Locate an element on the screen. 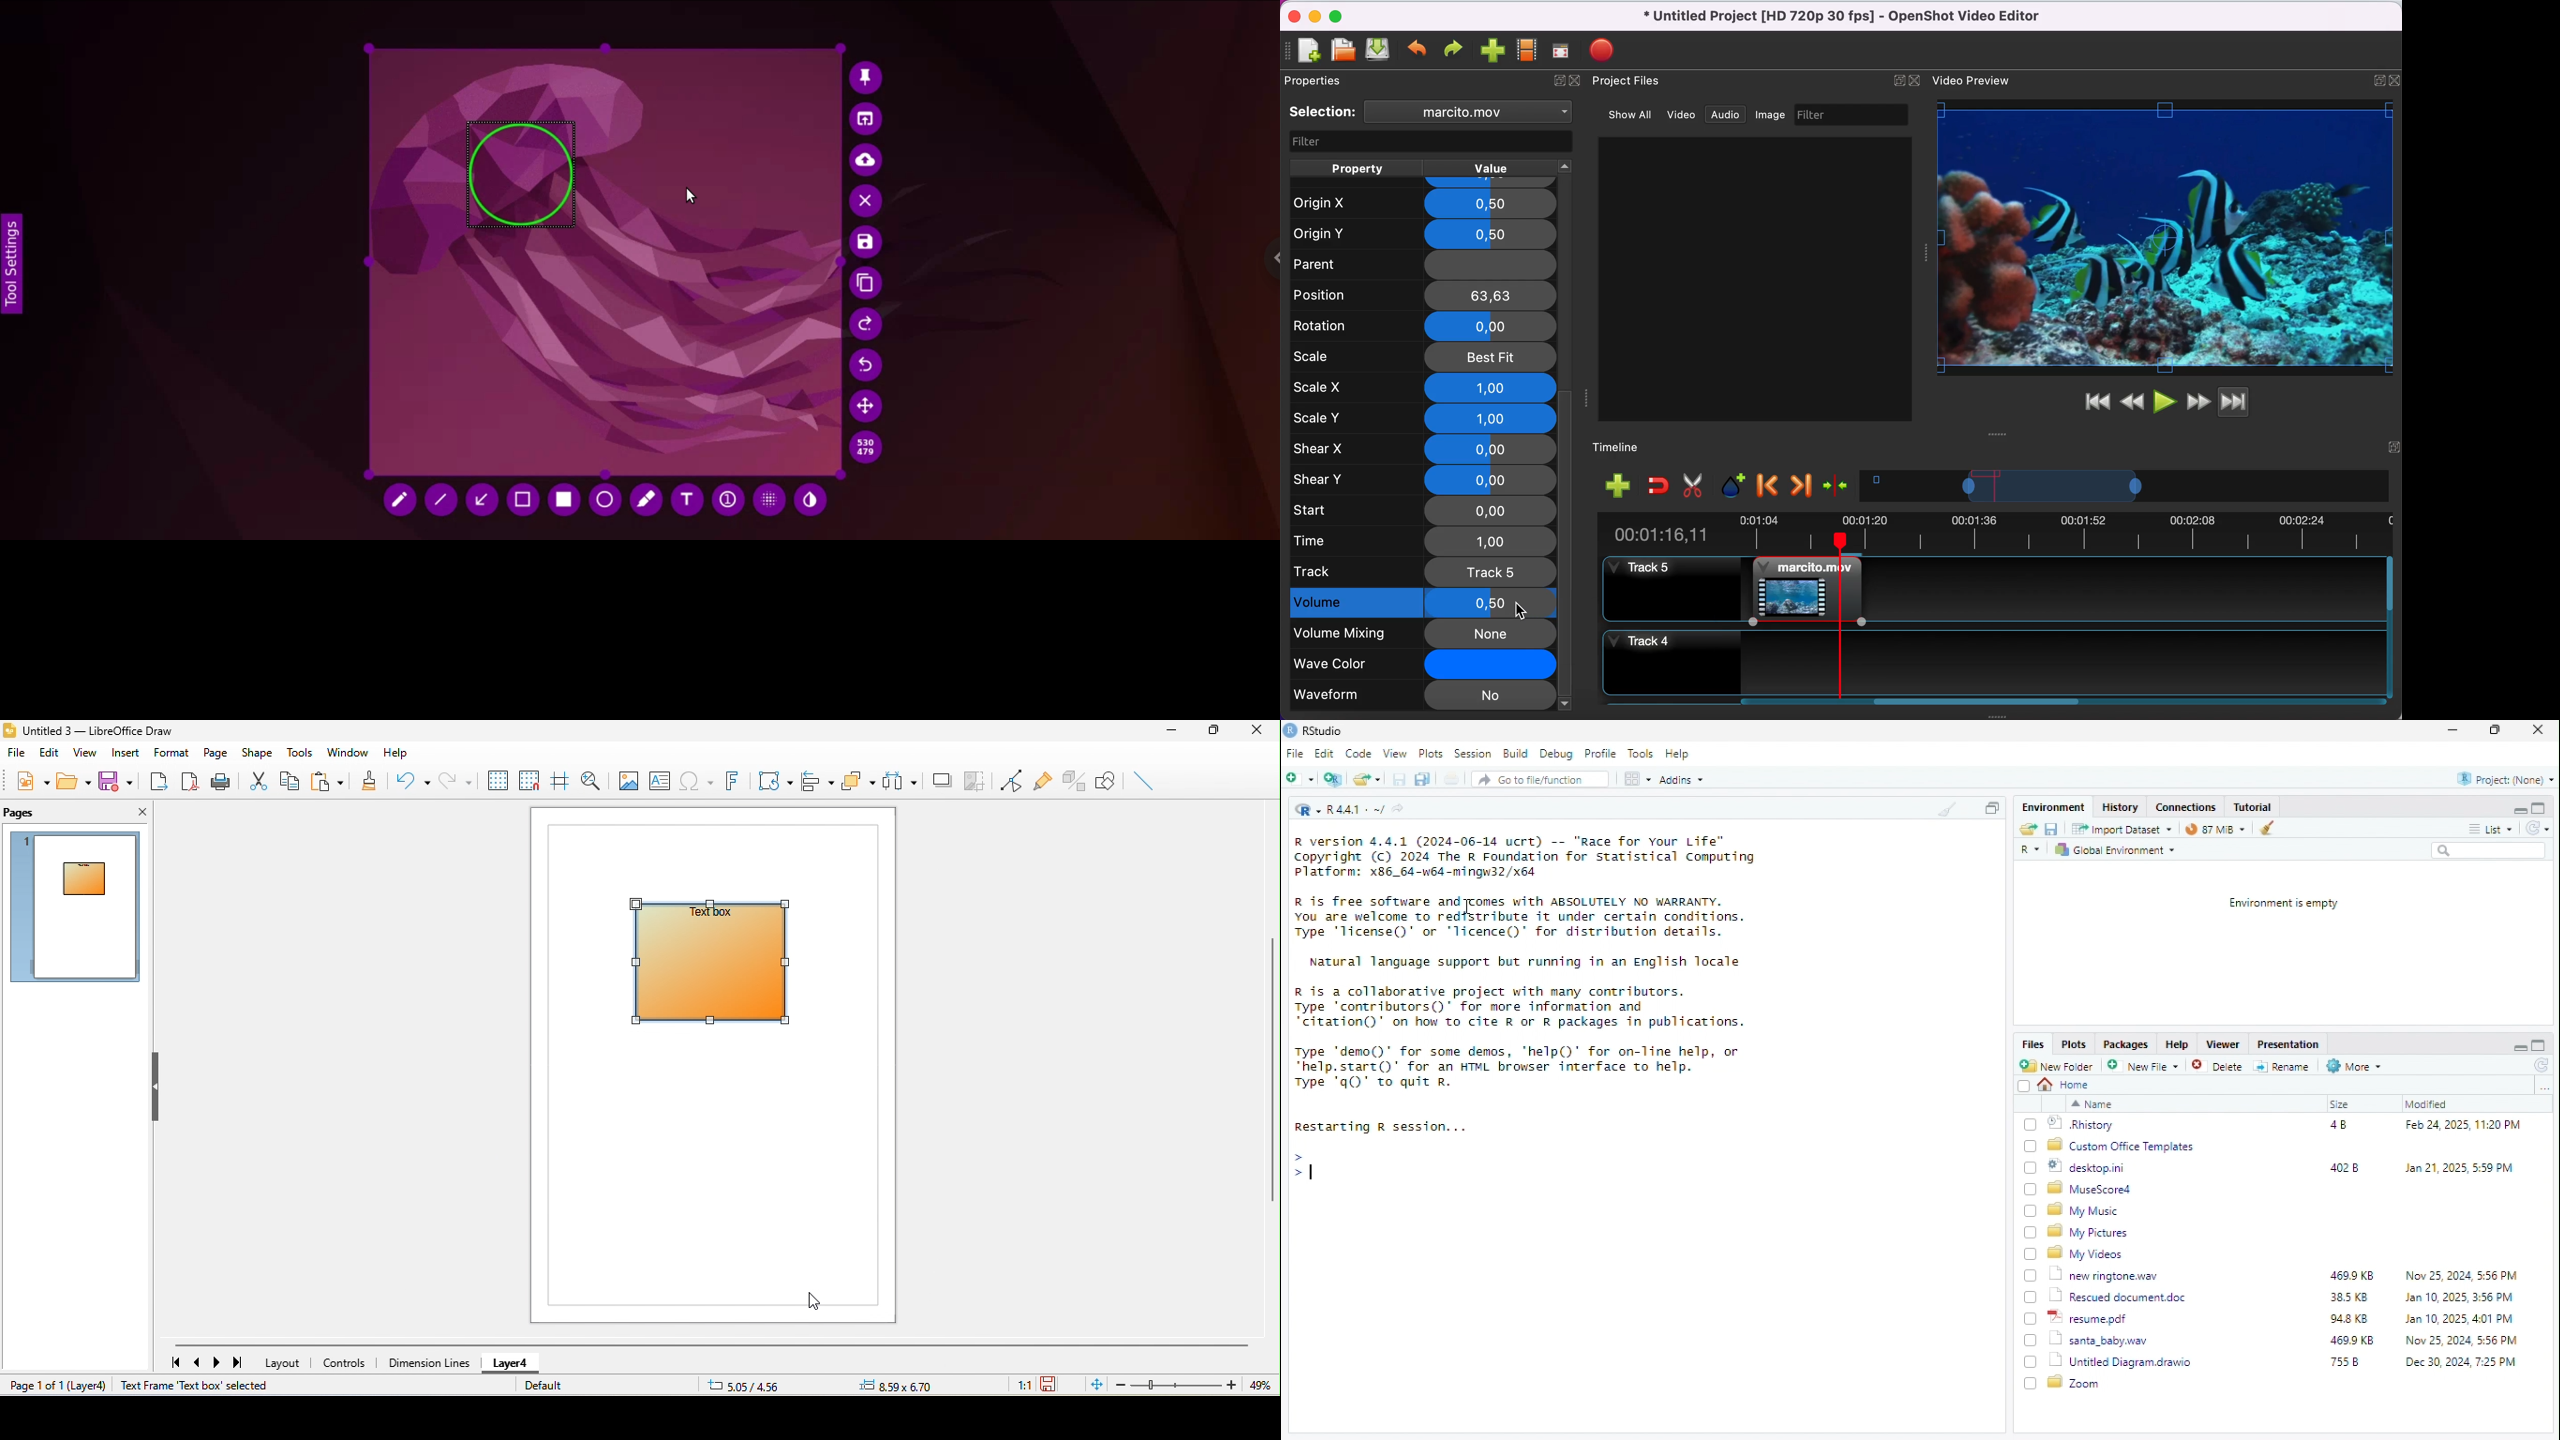 The height and width of the screenshot is (1456, 2576). clean is located at coordinates (1949, 807).